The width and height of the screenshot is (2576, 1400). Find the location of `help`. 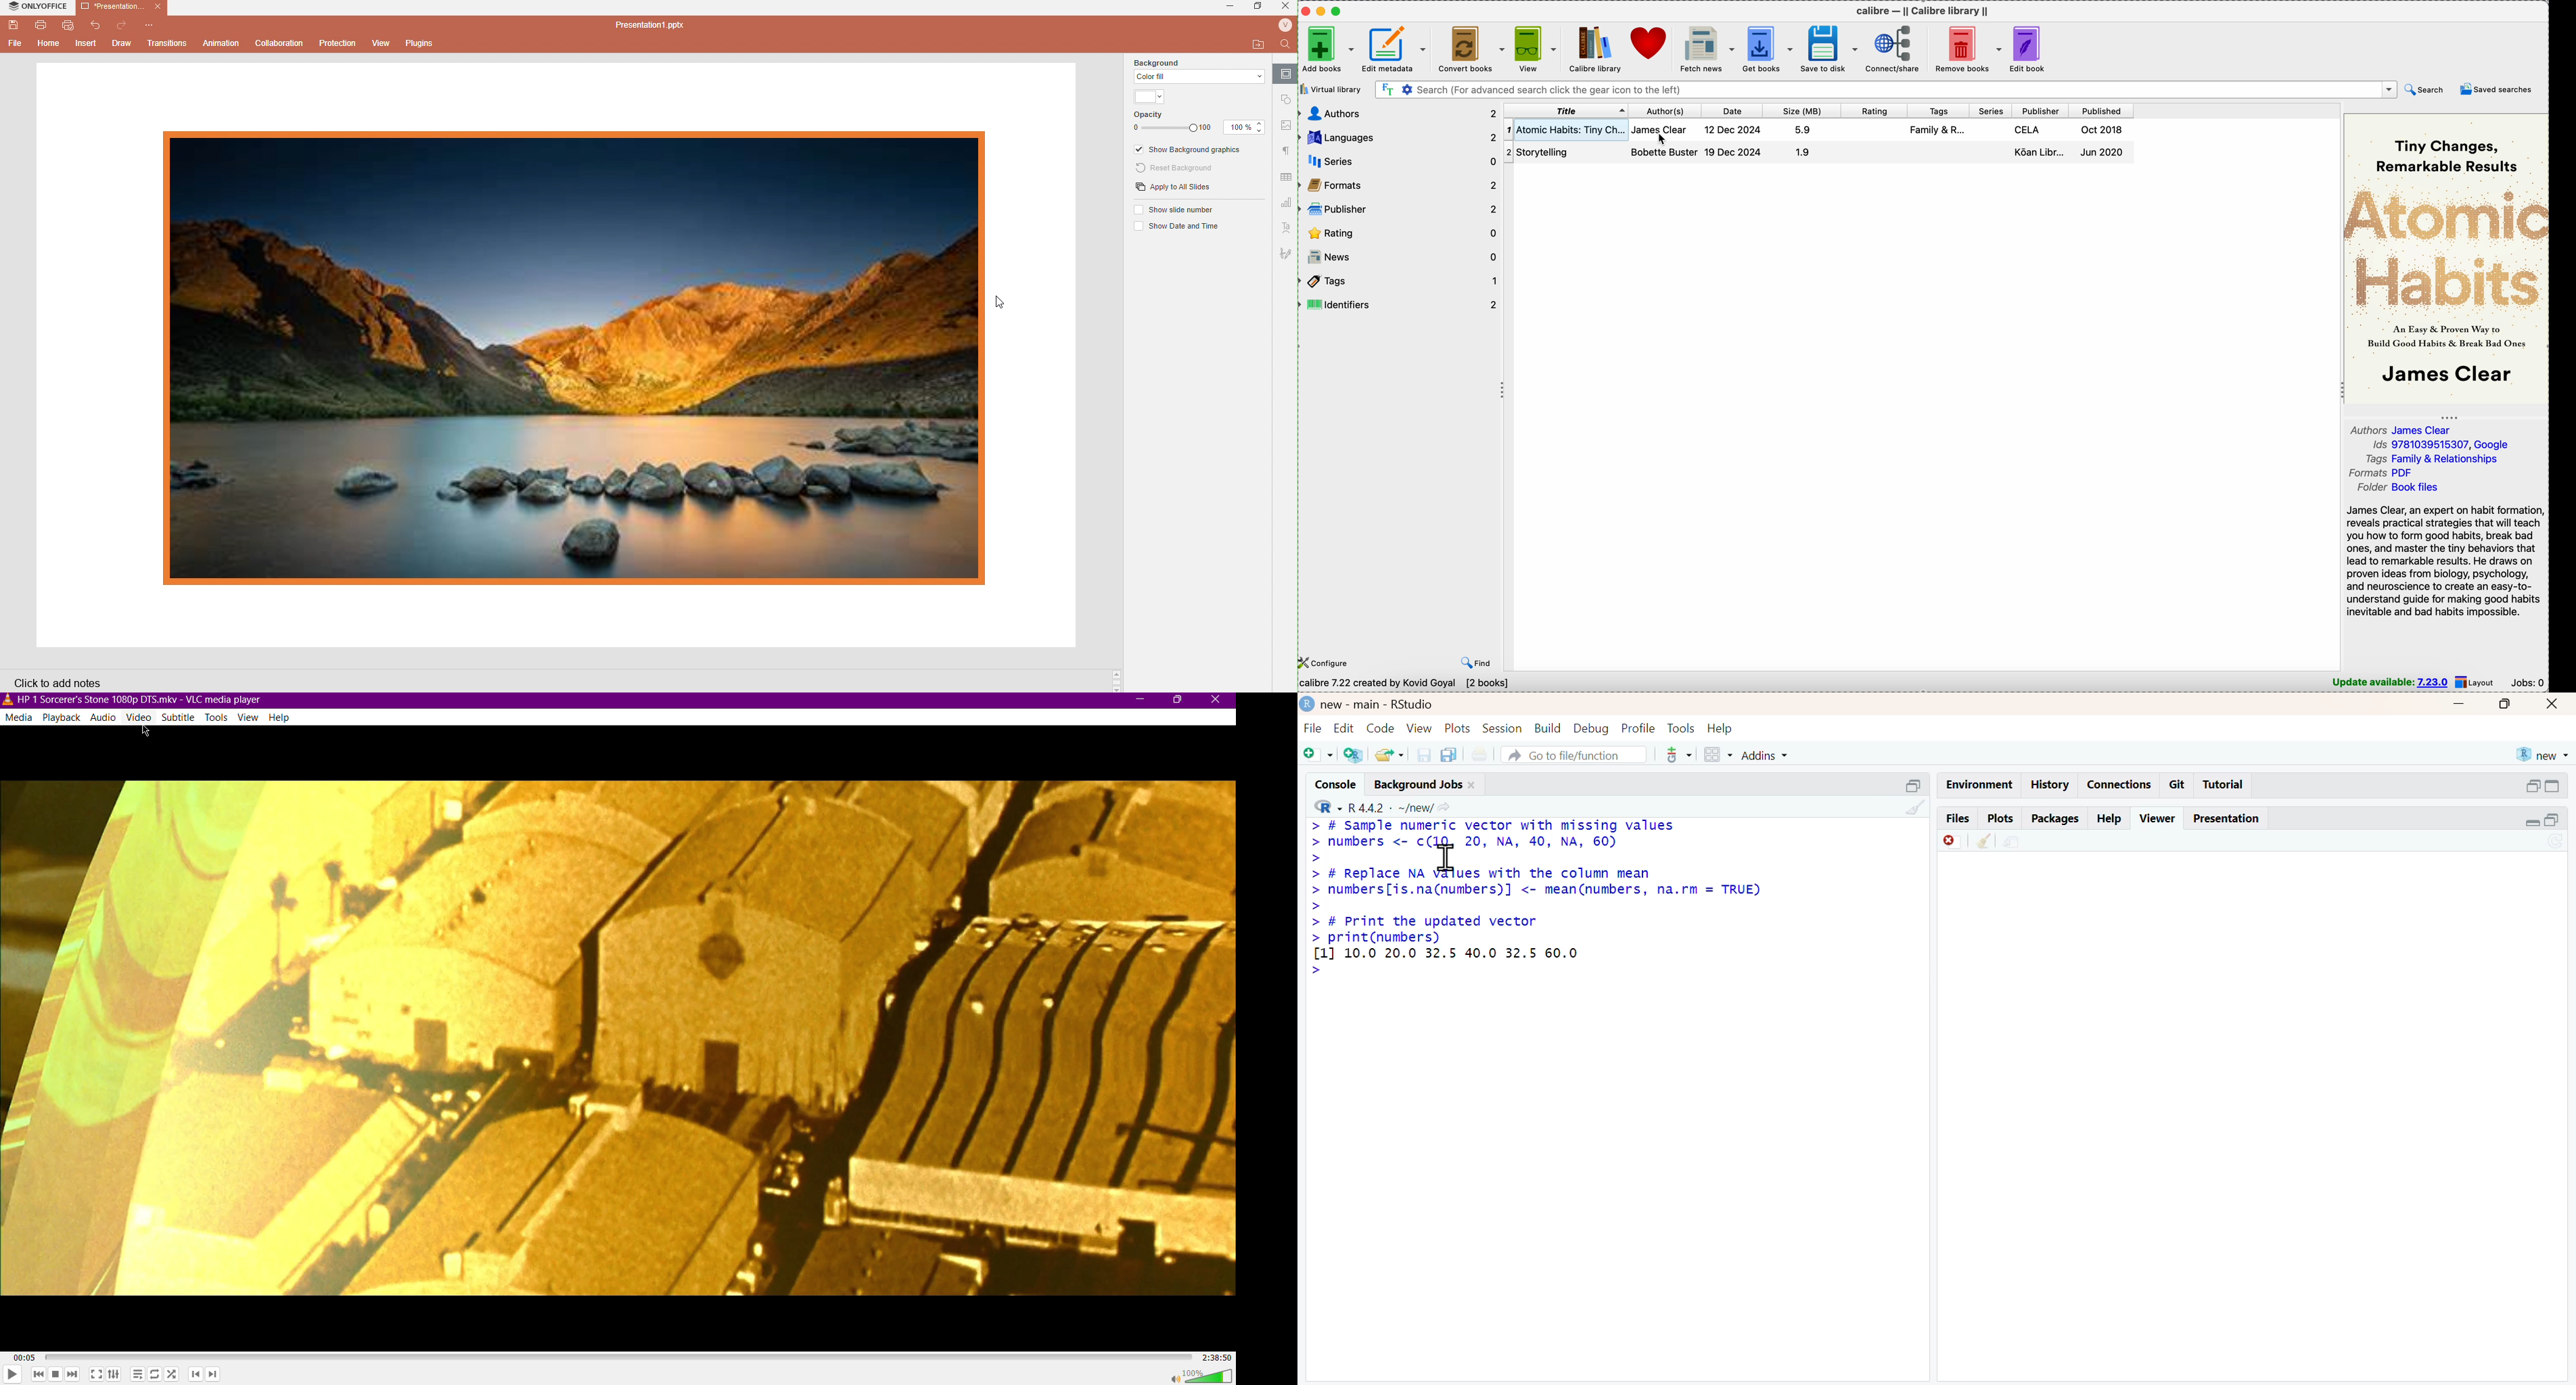

help is located at coordinates (1720, 730).